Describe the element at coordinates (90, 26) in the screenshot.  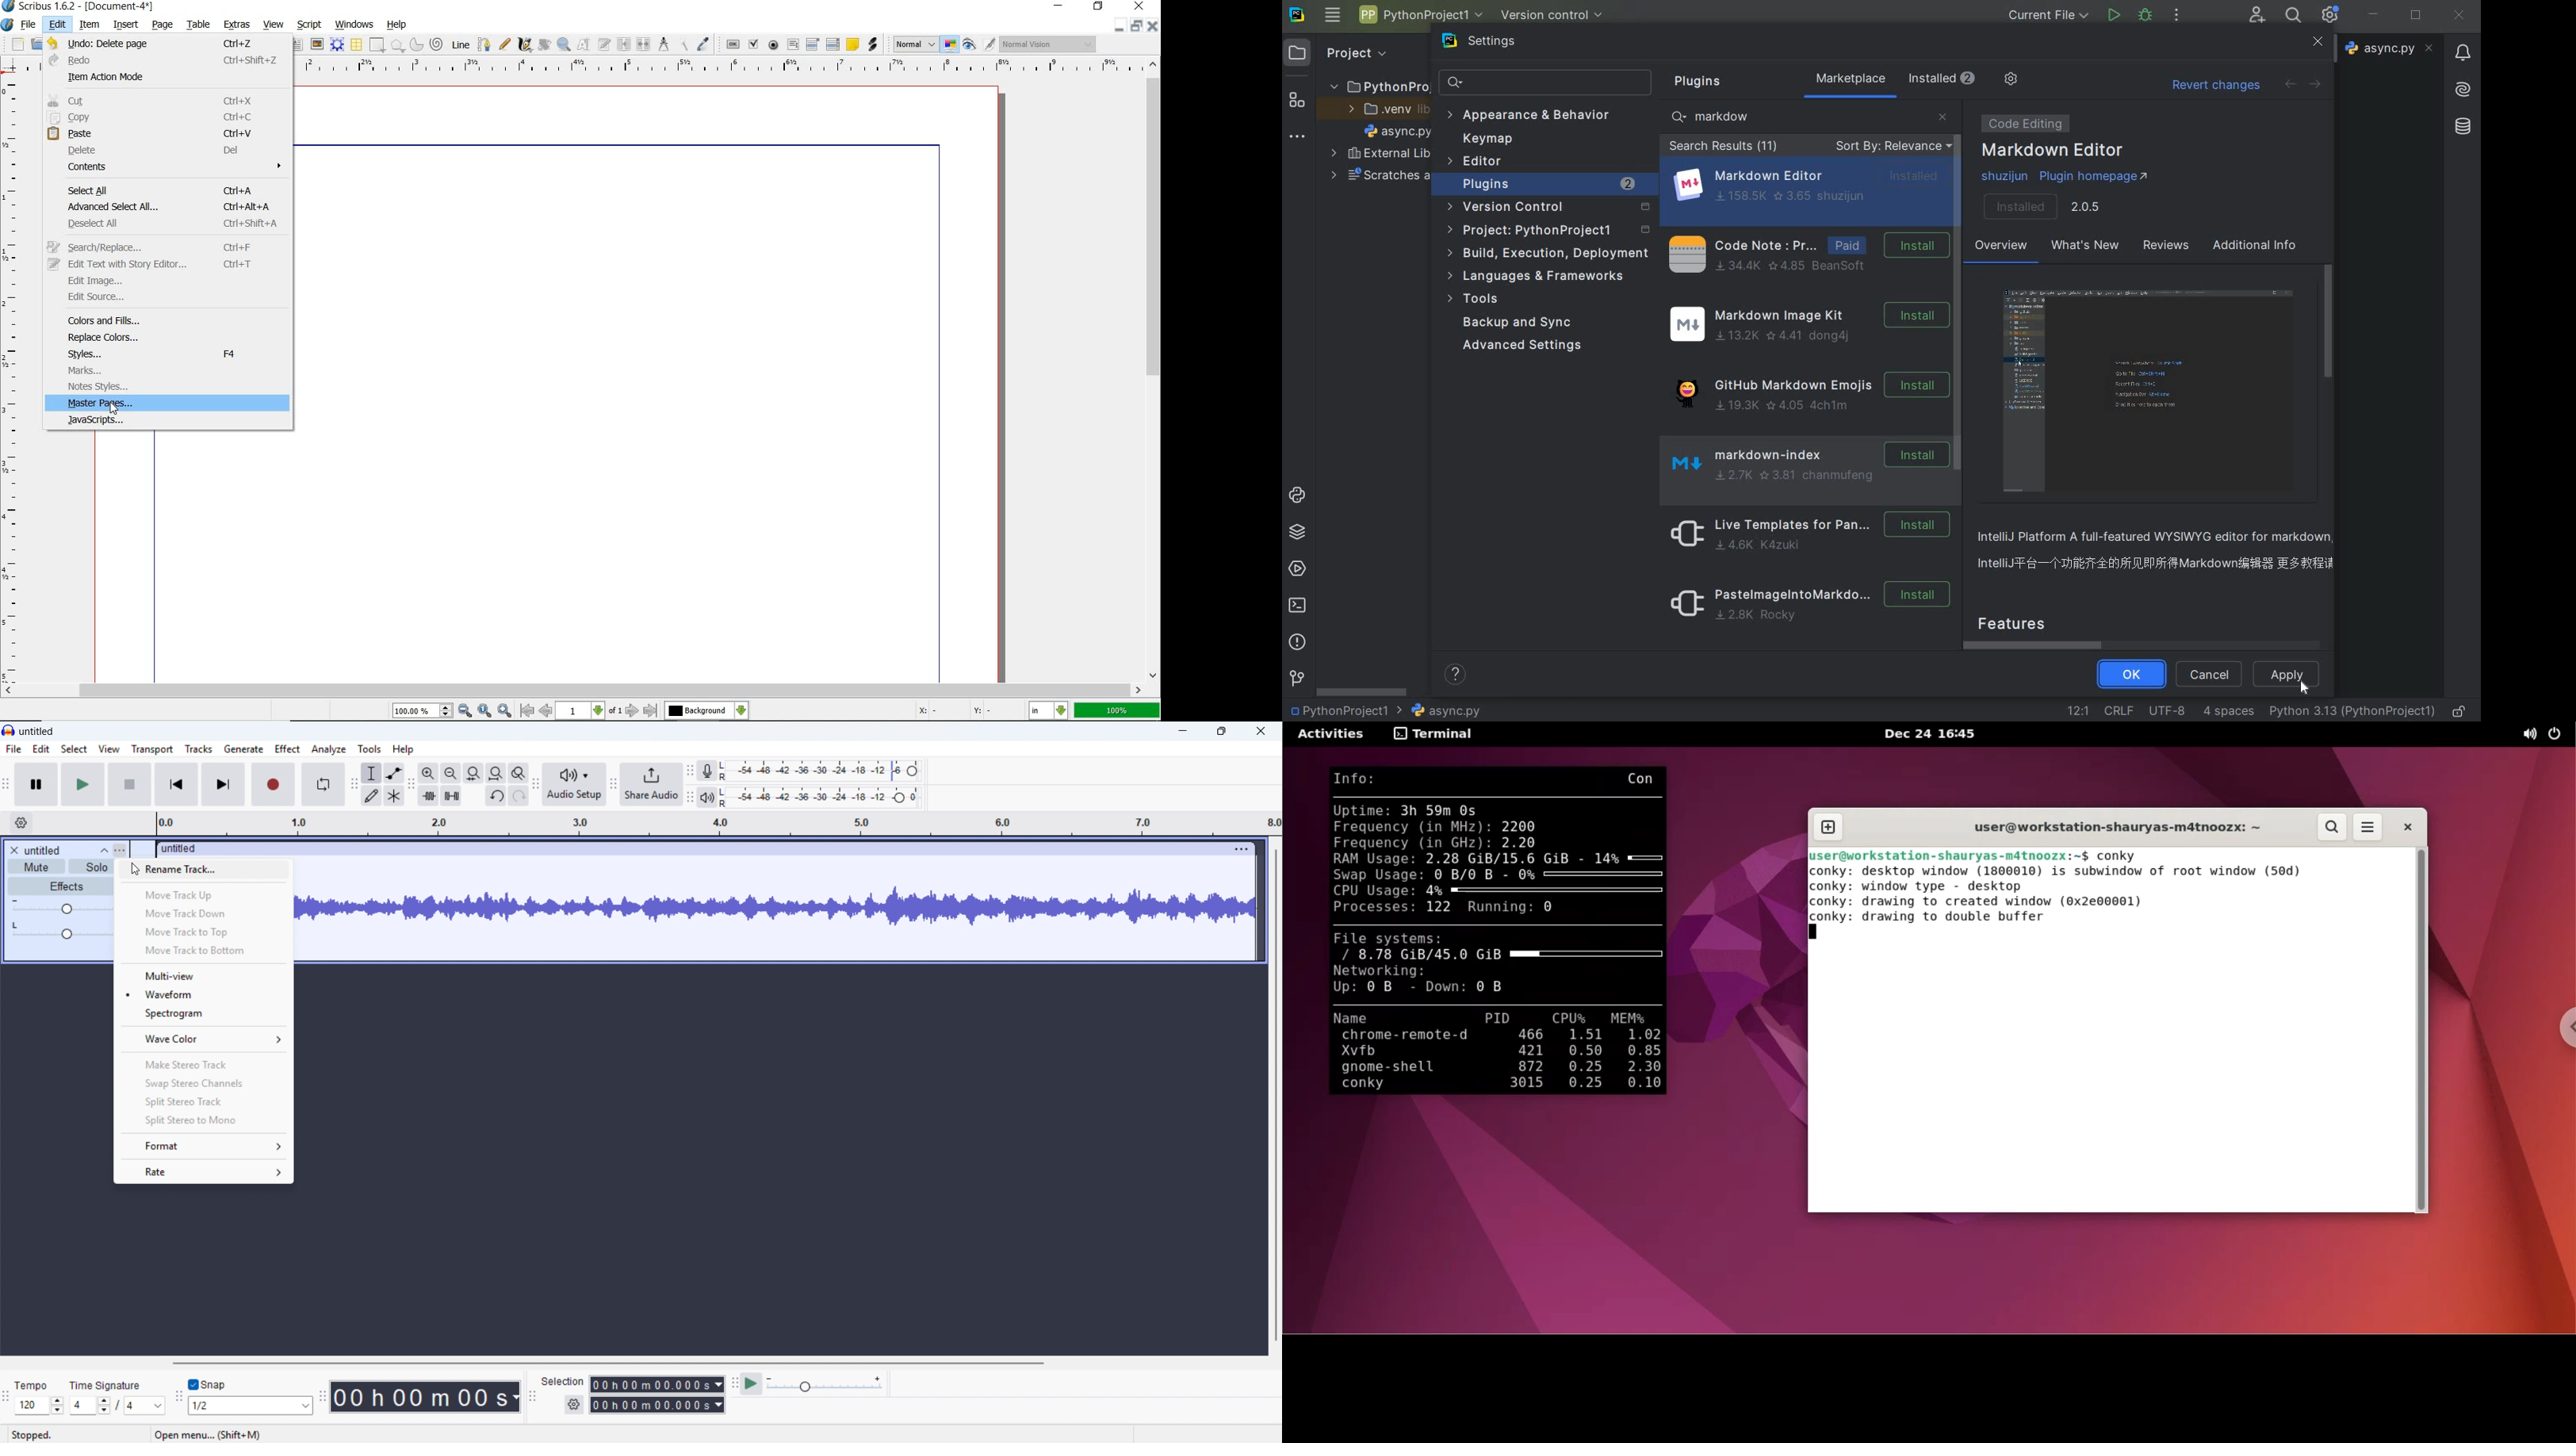
I see `item` at that location.